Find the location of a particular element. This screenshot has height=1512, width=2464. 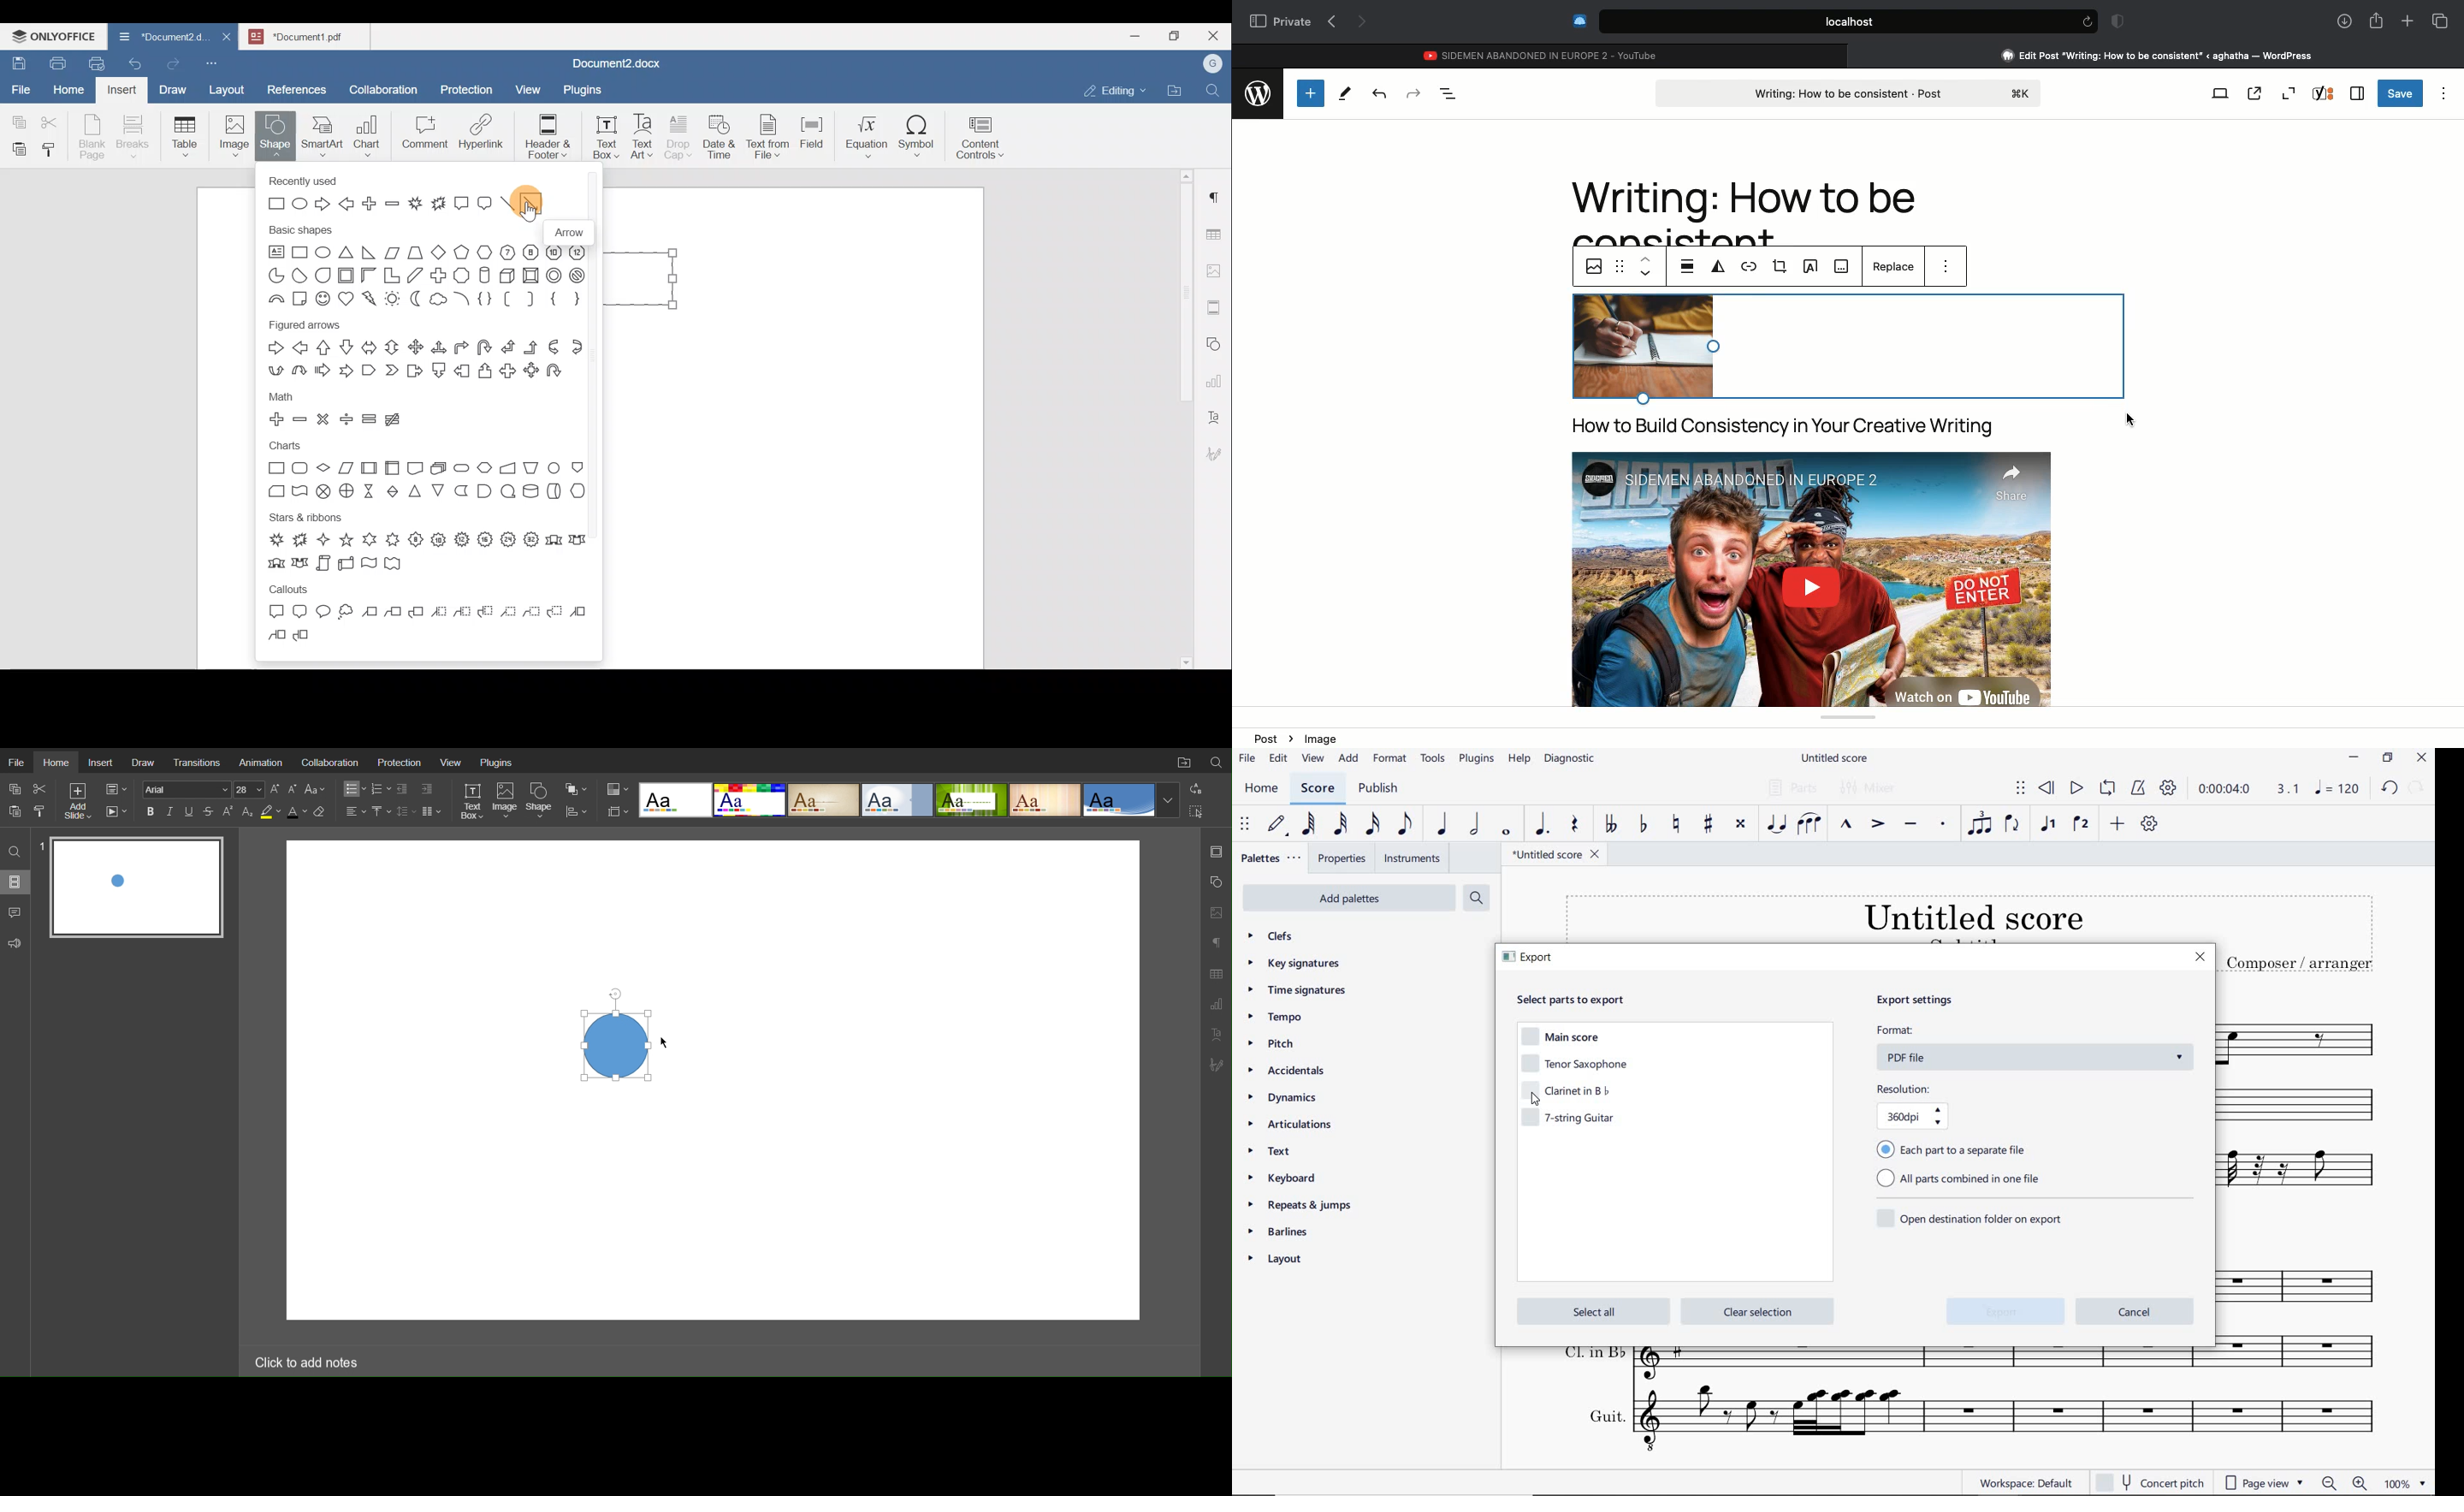

barlines is located at coordinates (1284, 1231).